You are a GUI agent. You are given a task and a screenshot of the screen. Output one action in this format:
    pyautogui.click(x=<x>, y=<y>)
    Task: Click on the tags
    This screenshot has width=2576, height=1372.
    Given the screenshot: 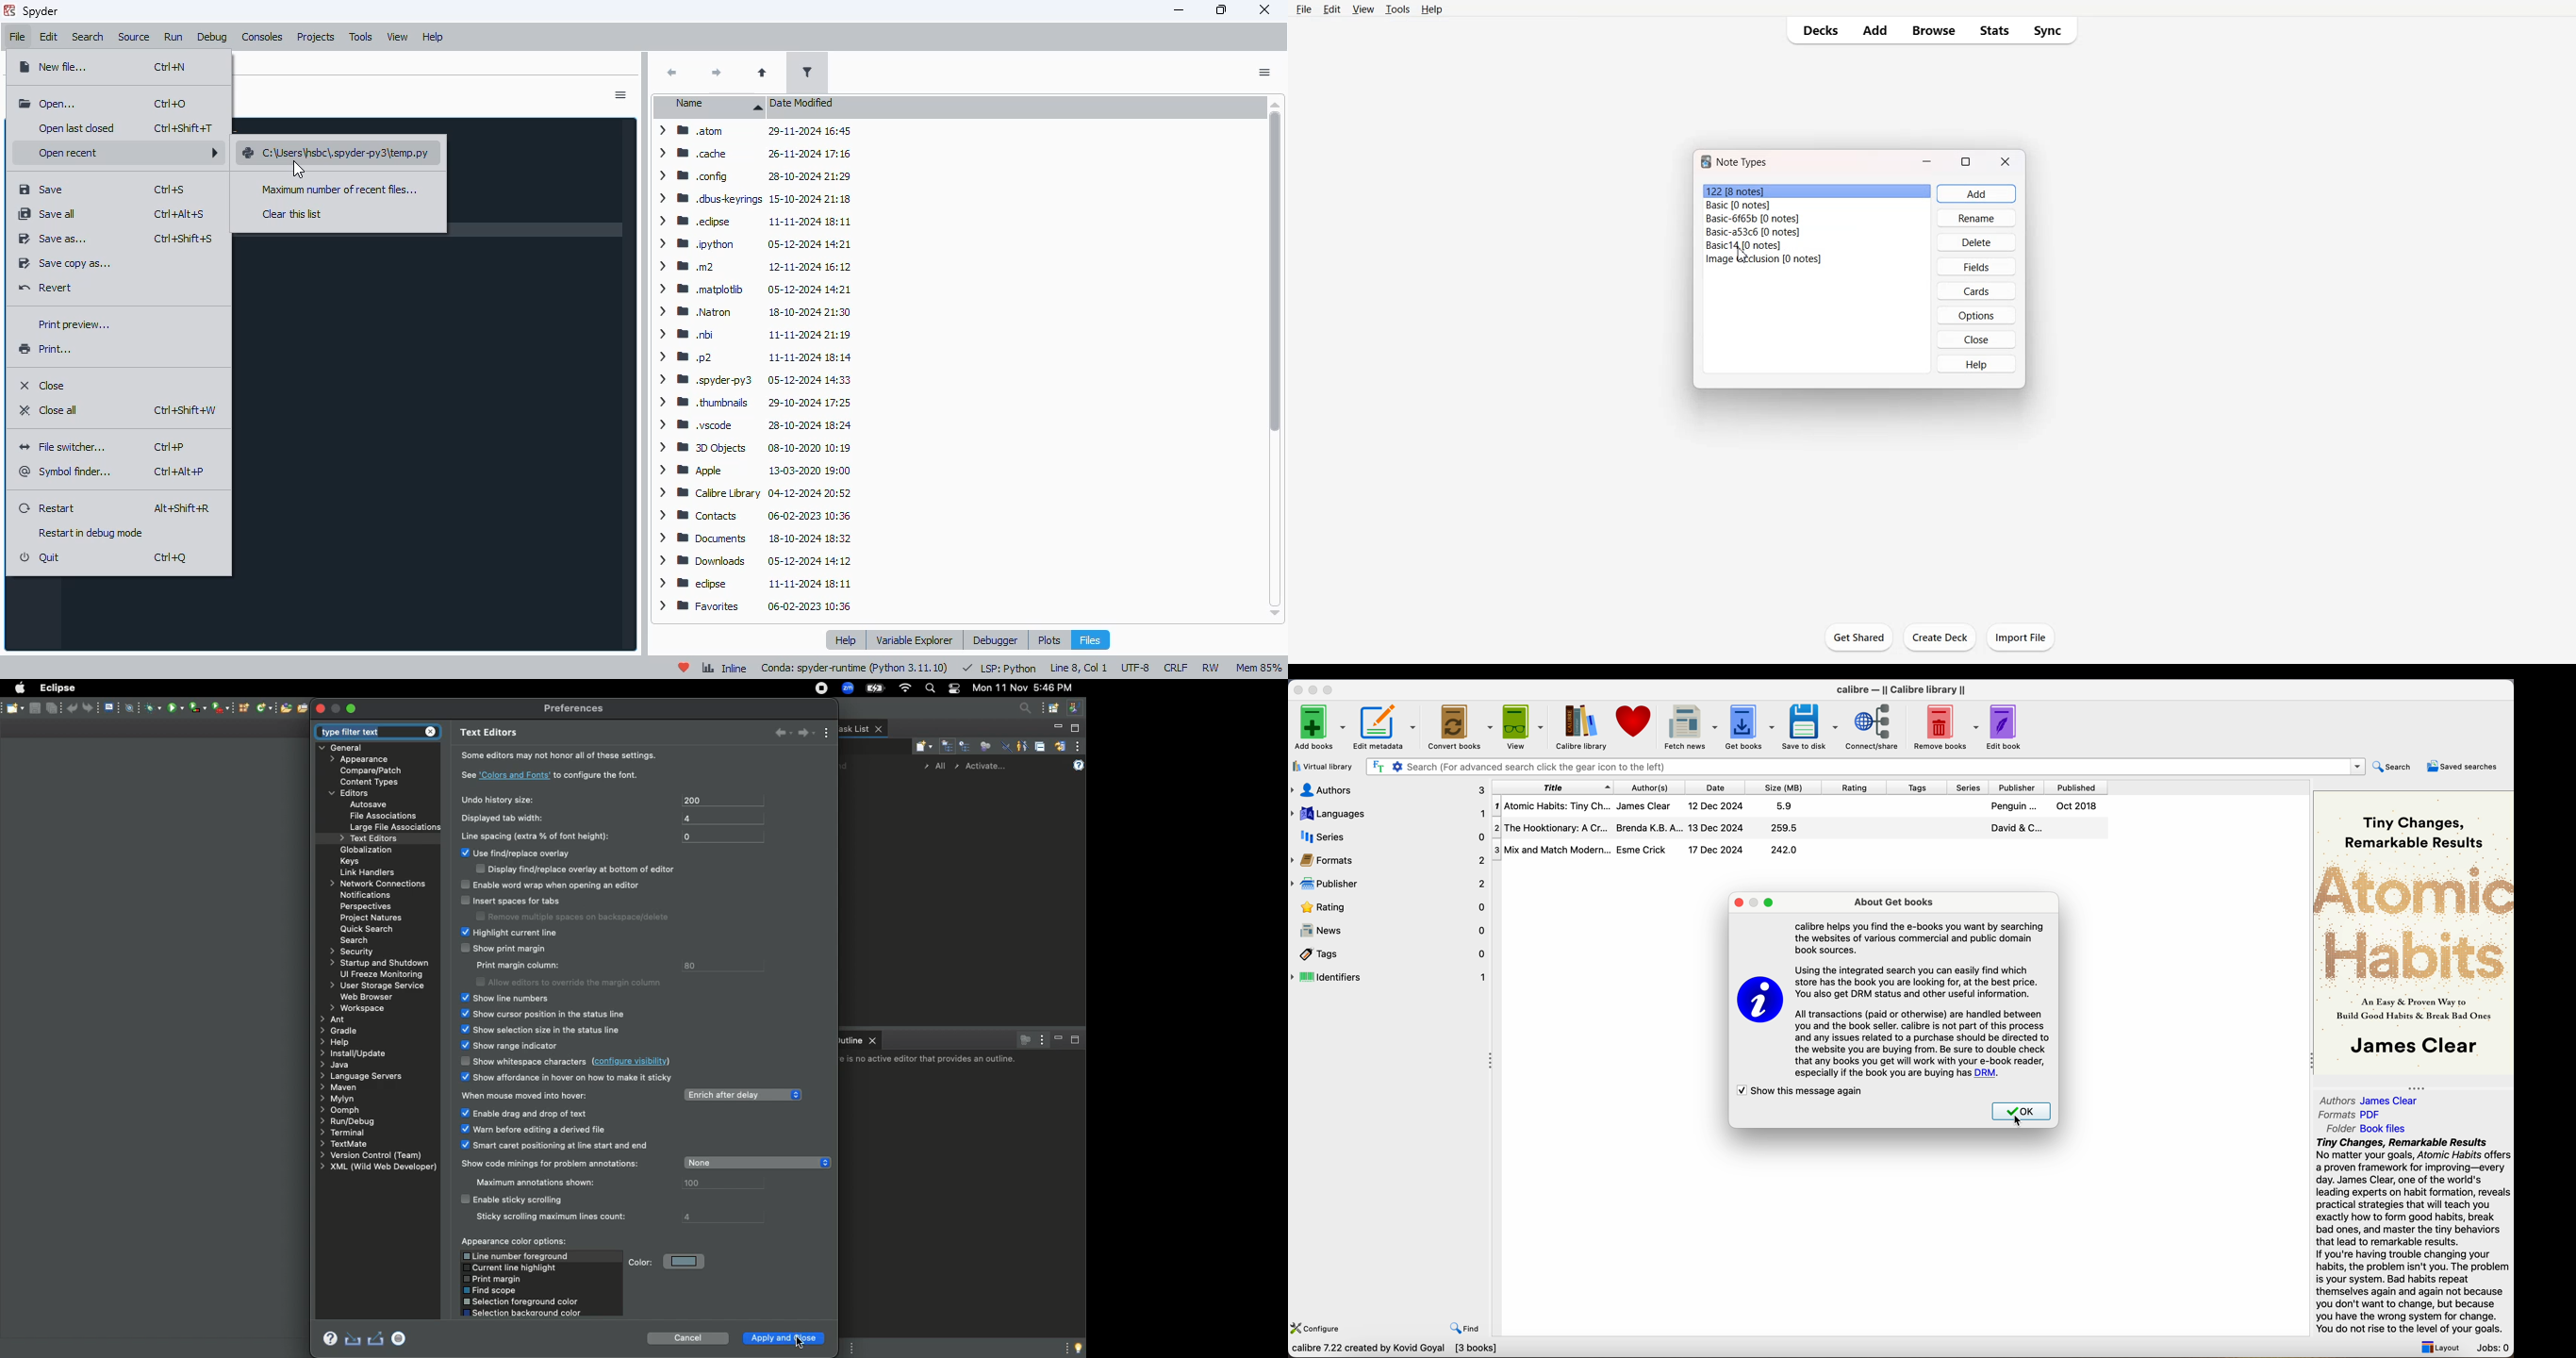 What is the action you would take?
    pyautogui.click(x=1919, y=788)
    